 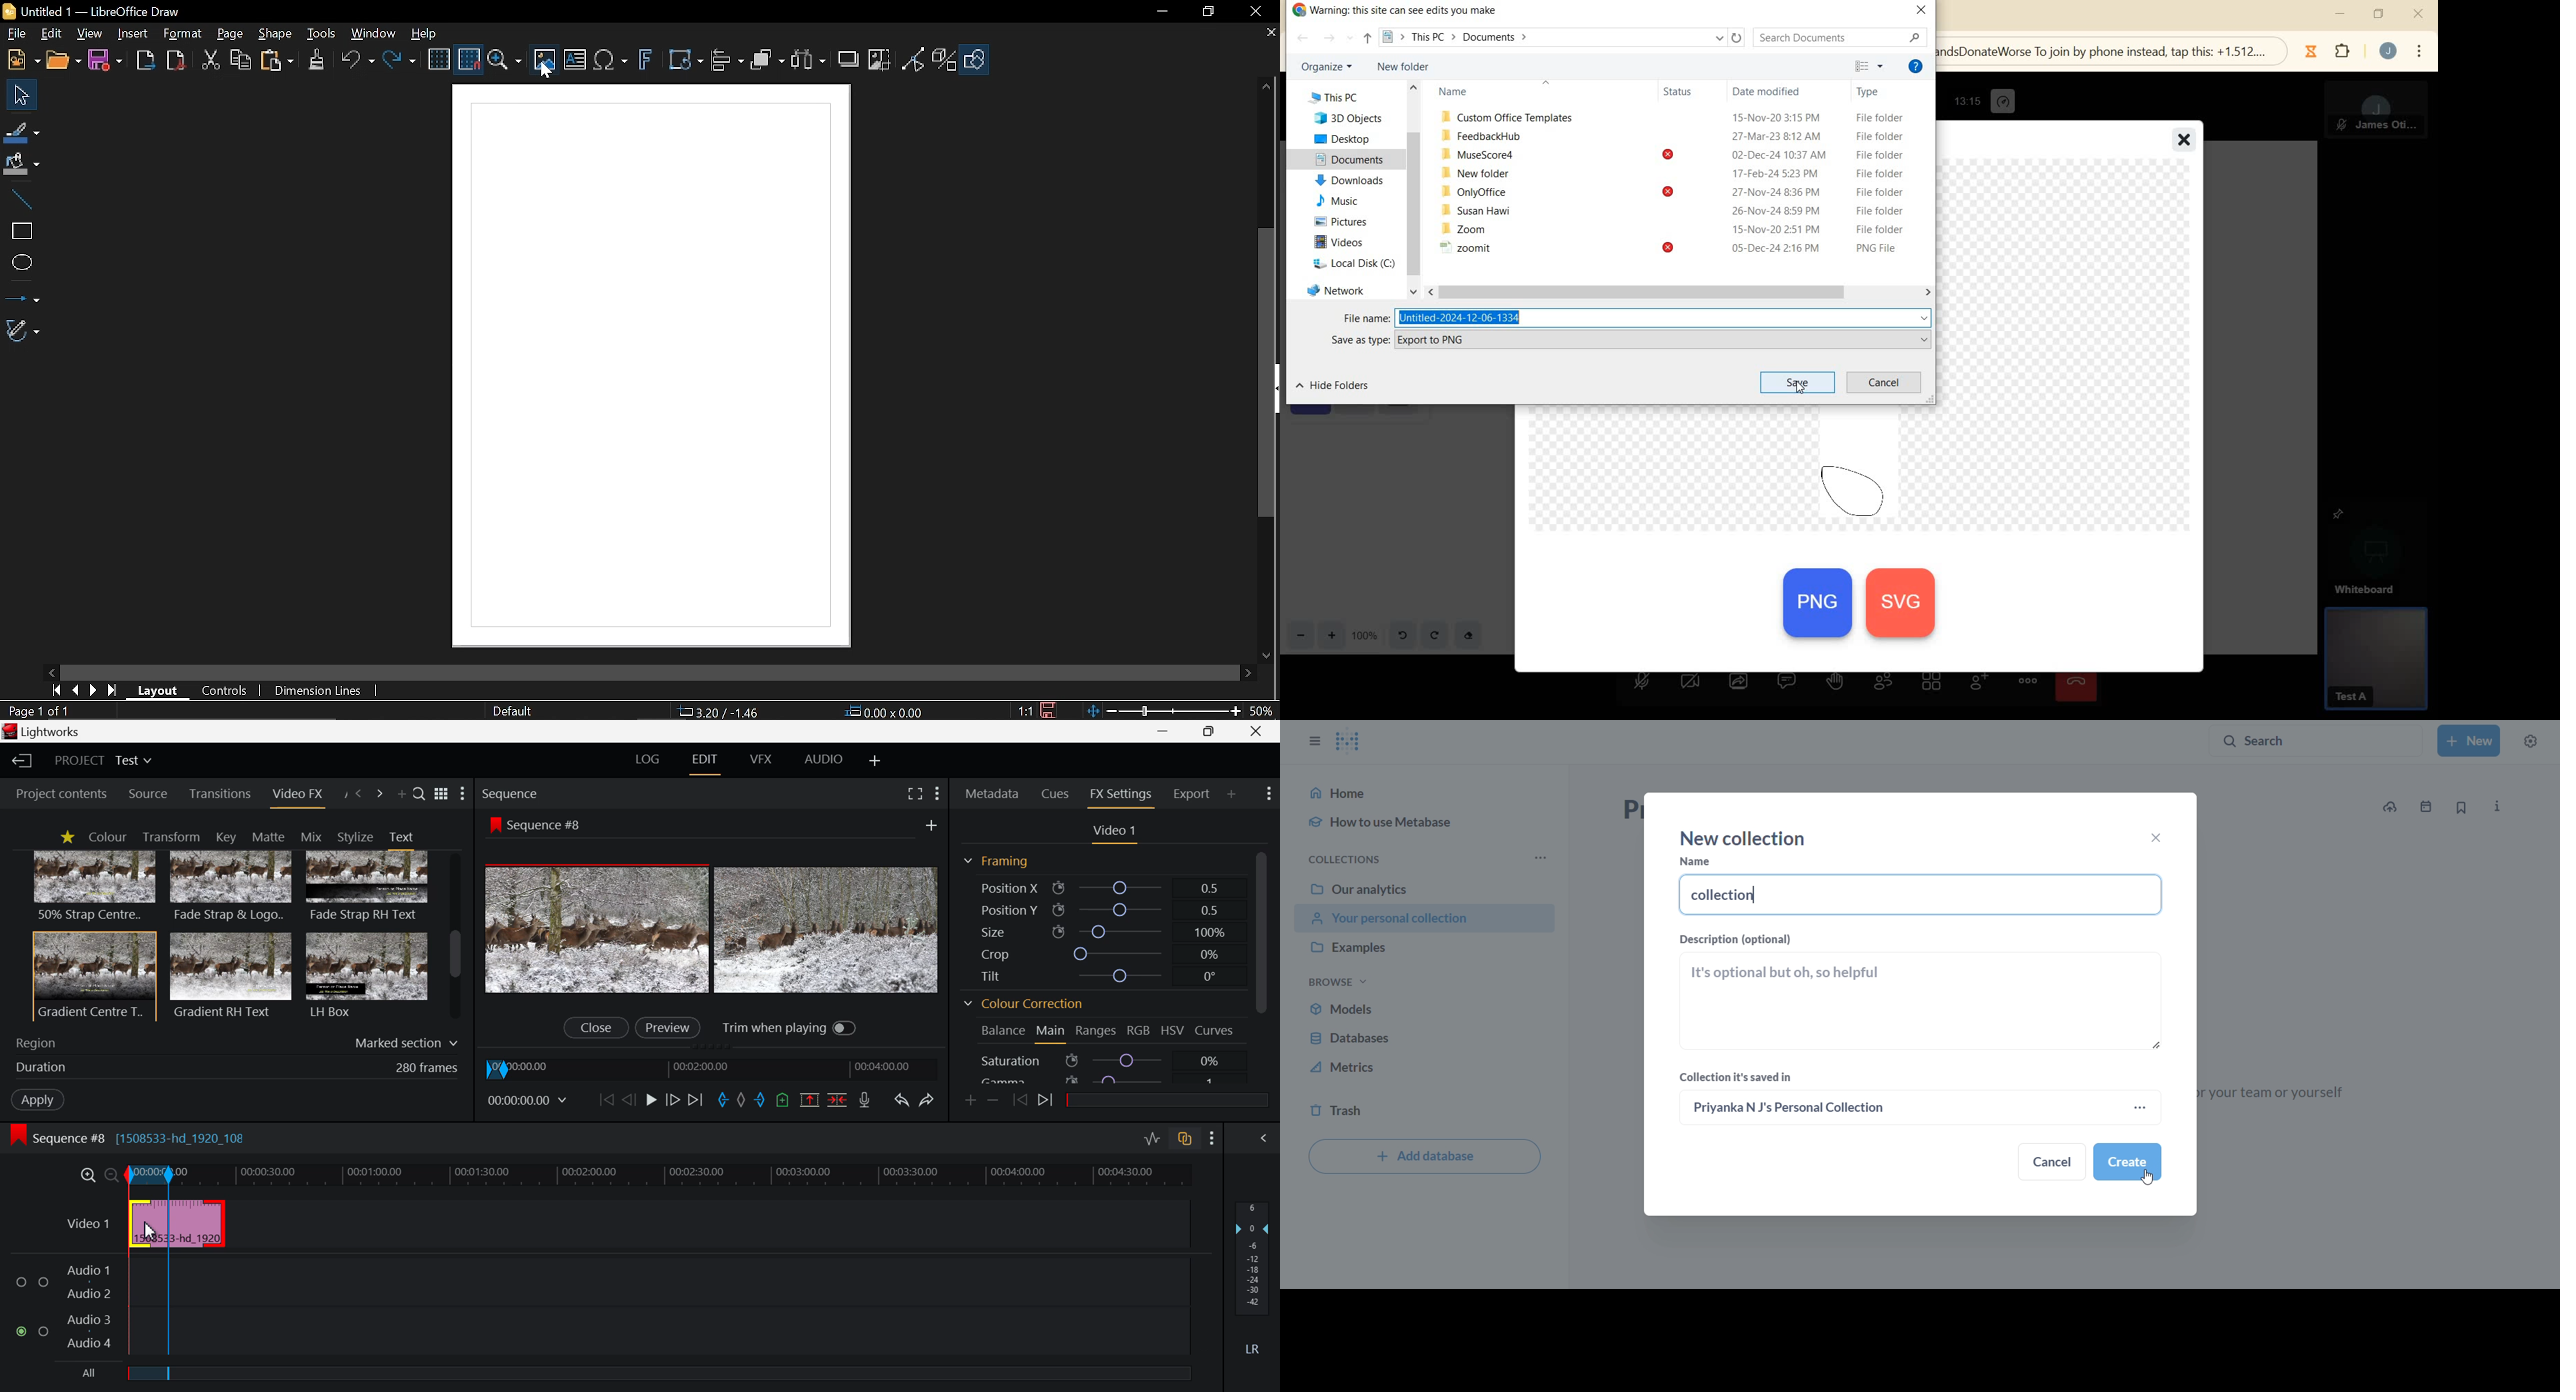 I want to click on This PC > Documents >, so click(x=1559, y=39).